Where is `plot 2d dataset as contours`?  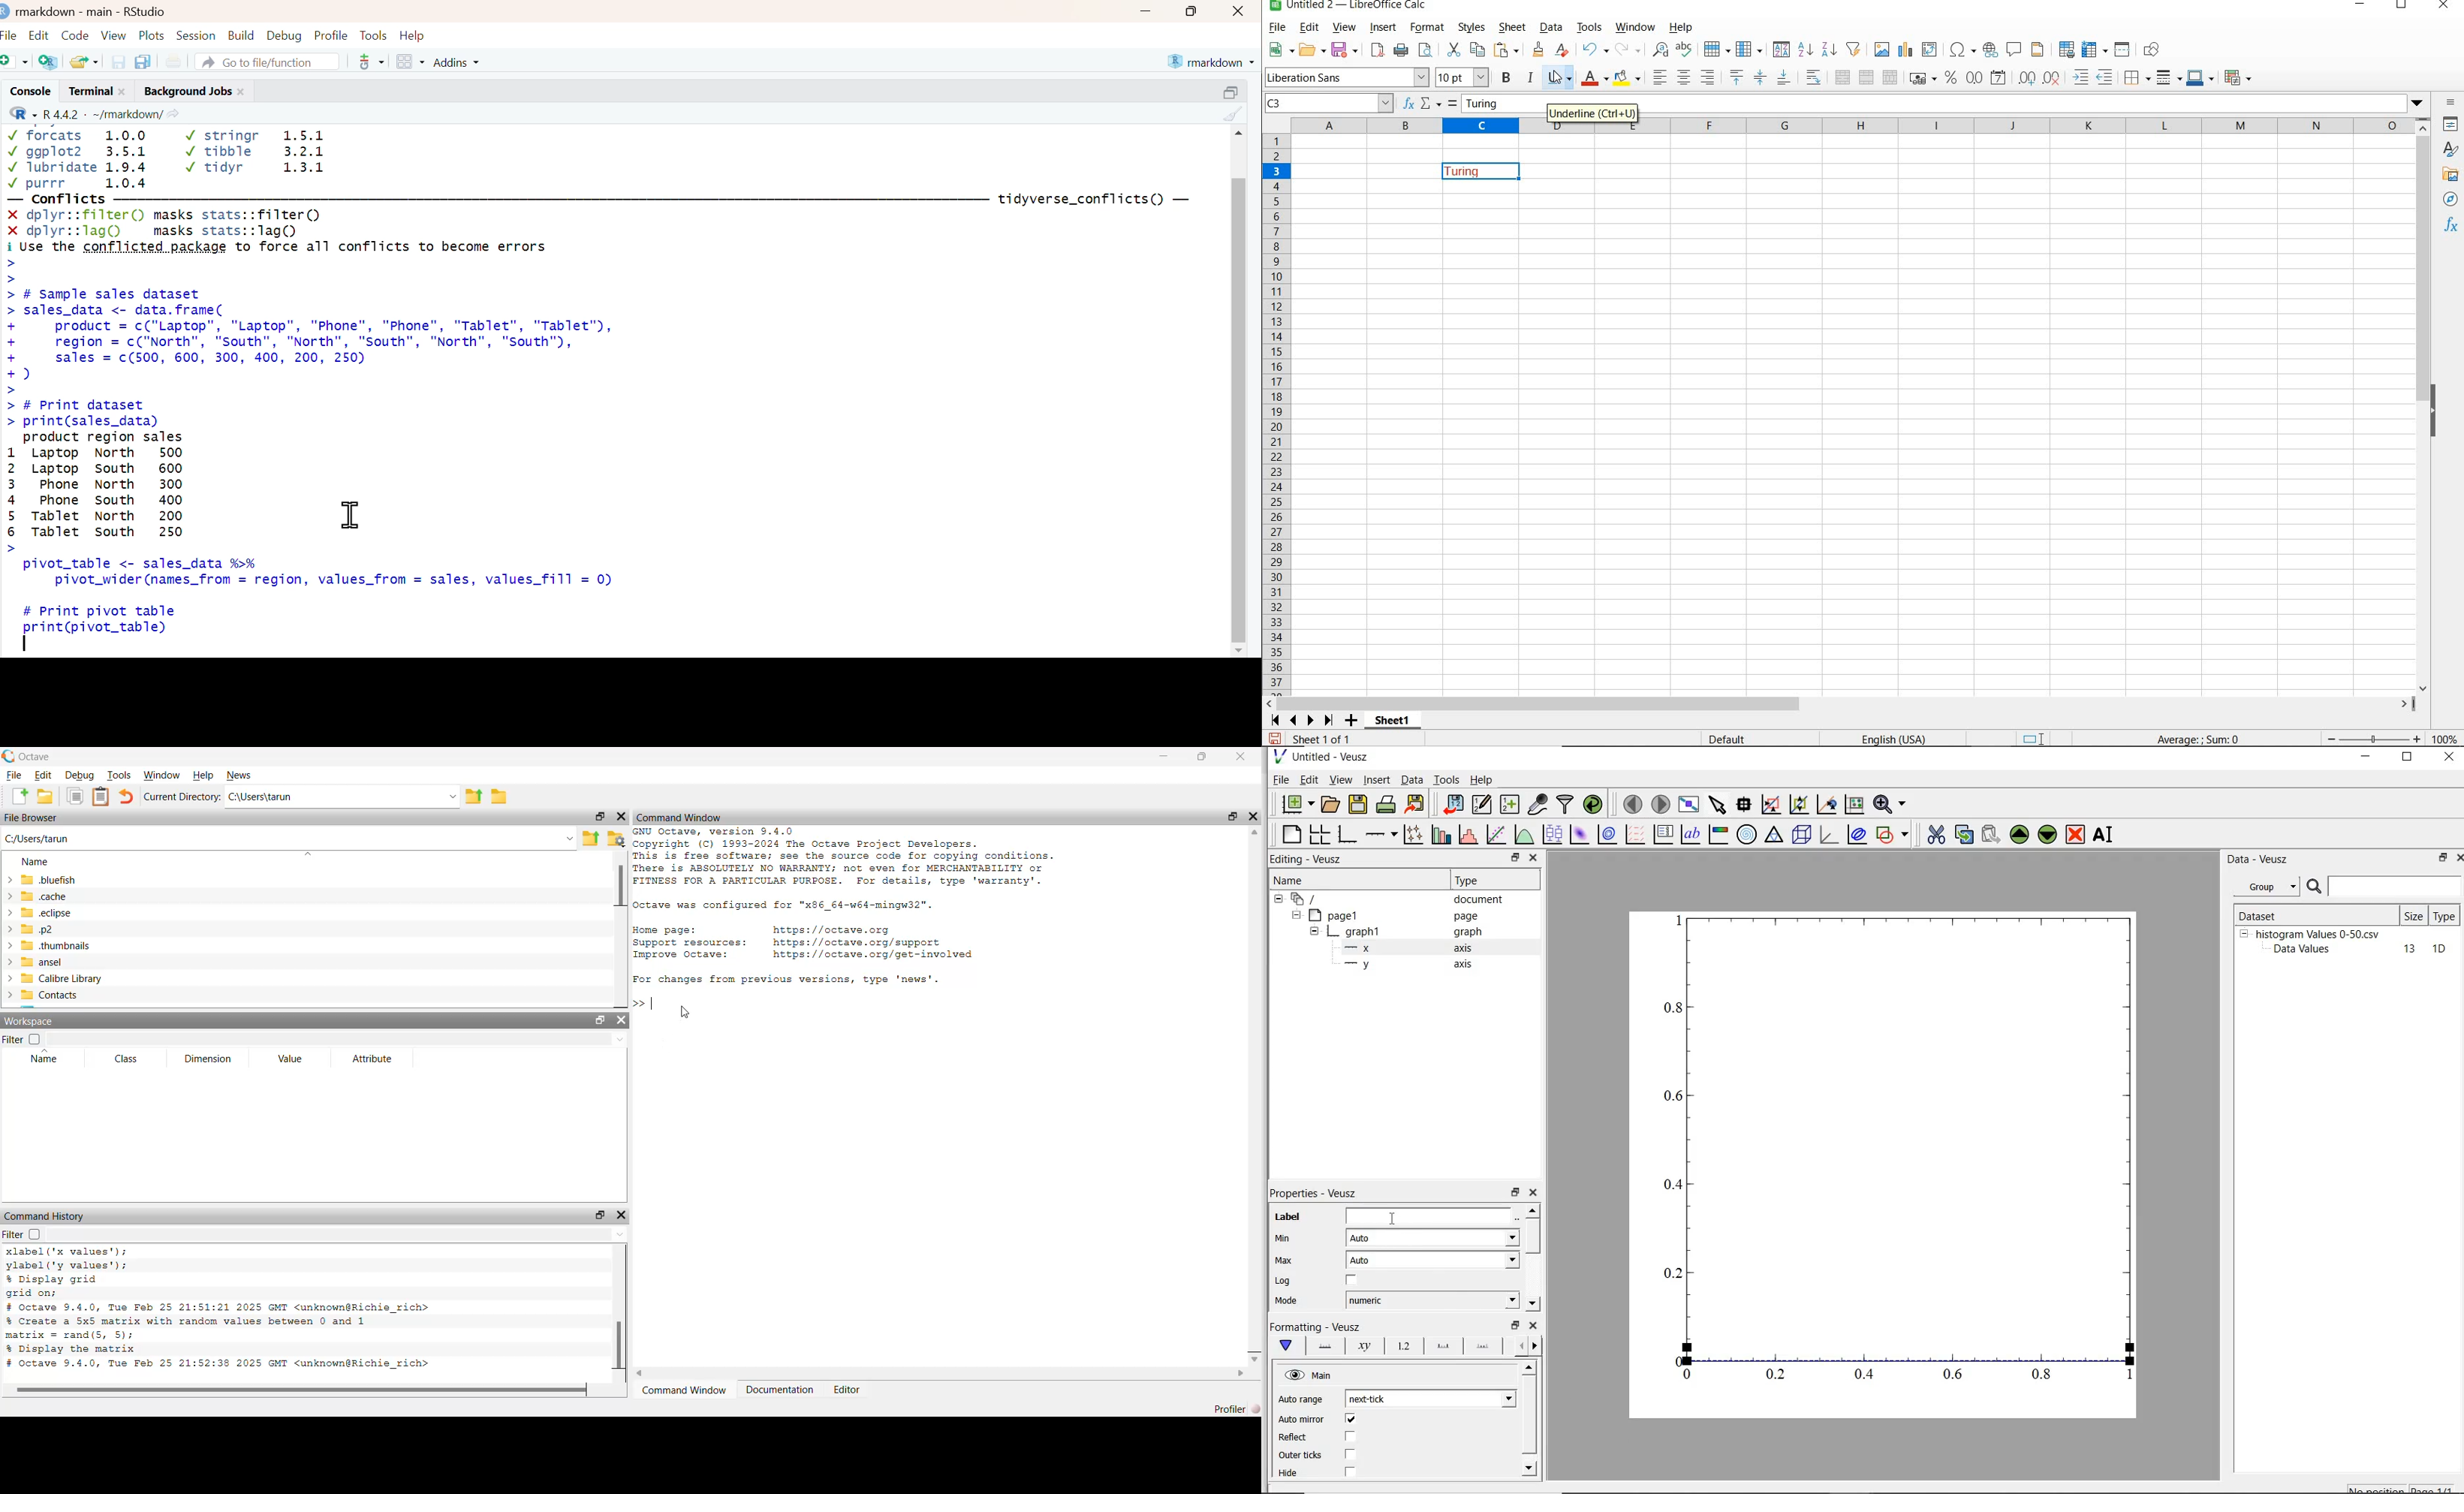
plot 2d dataset as contours is located at coordinates (1607, 834).